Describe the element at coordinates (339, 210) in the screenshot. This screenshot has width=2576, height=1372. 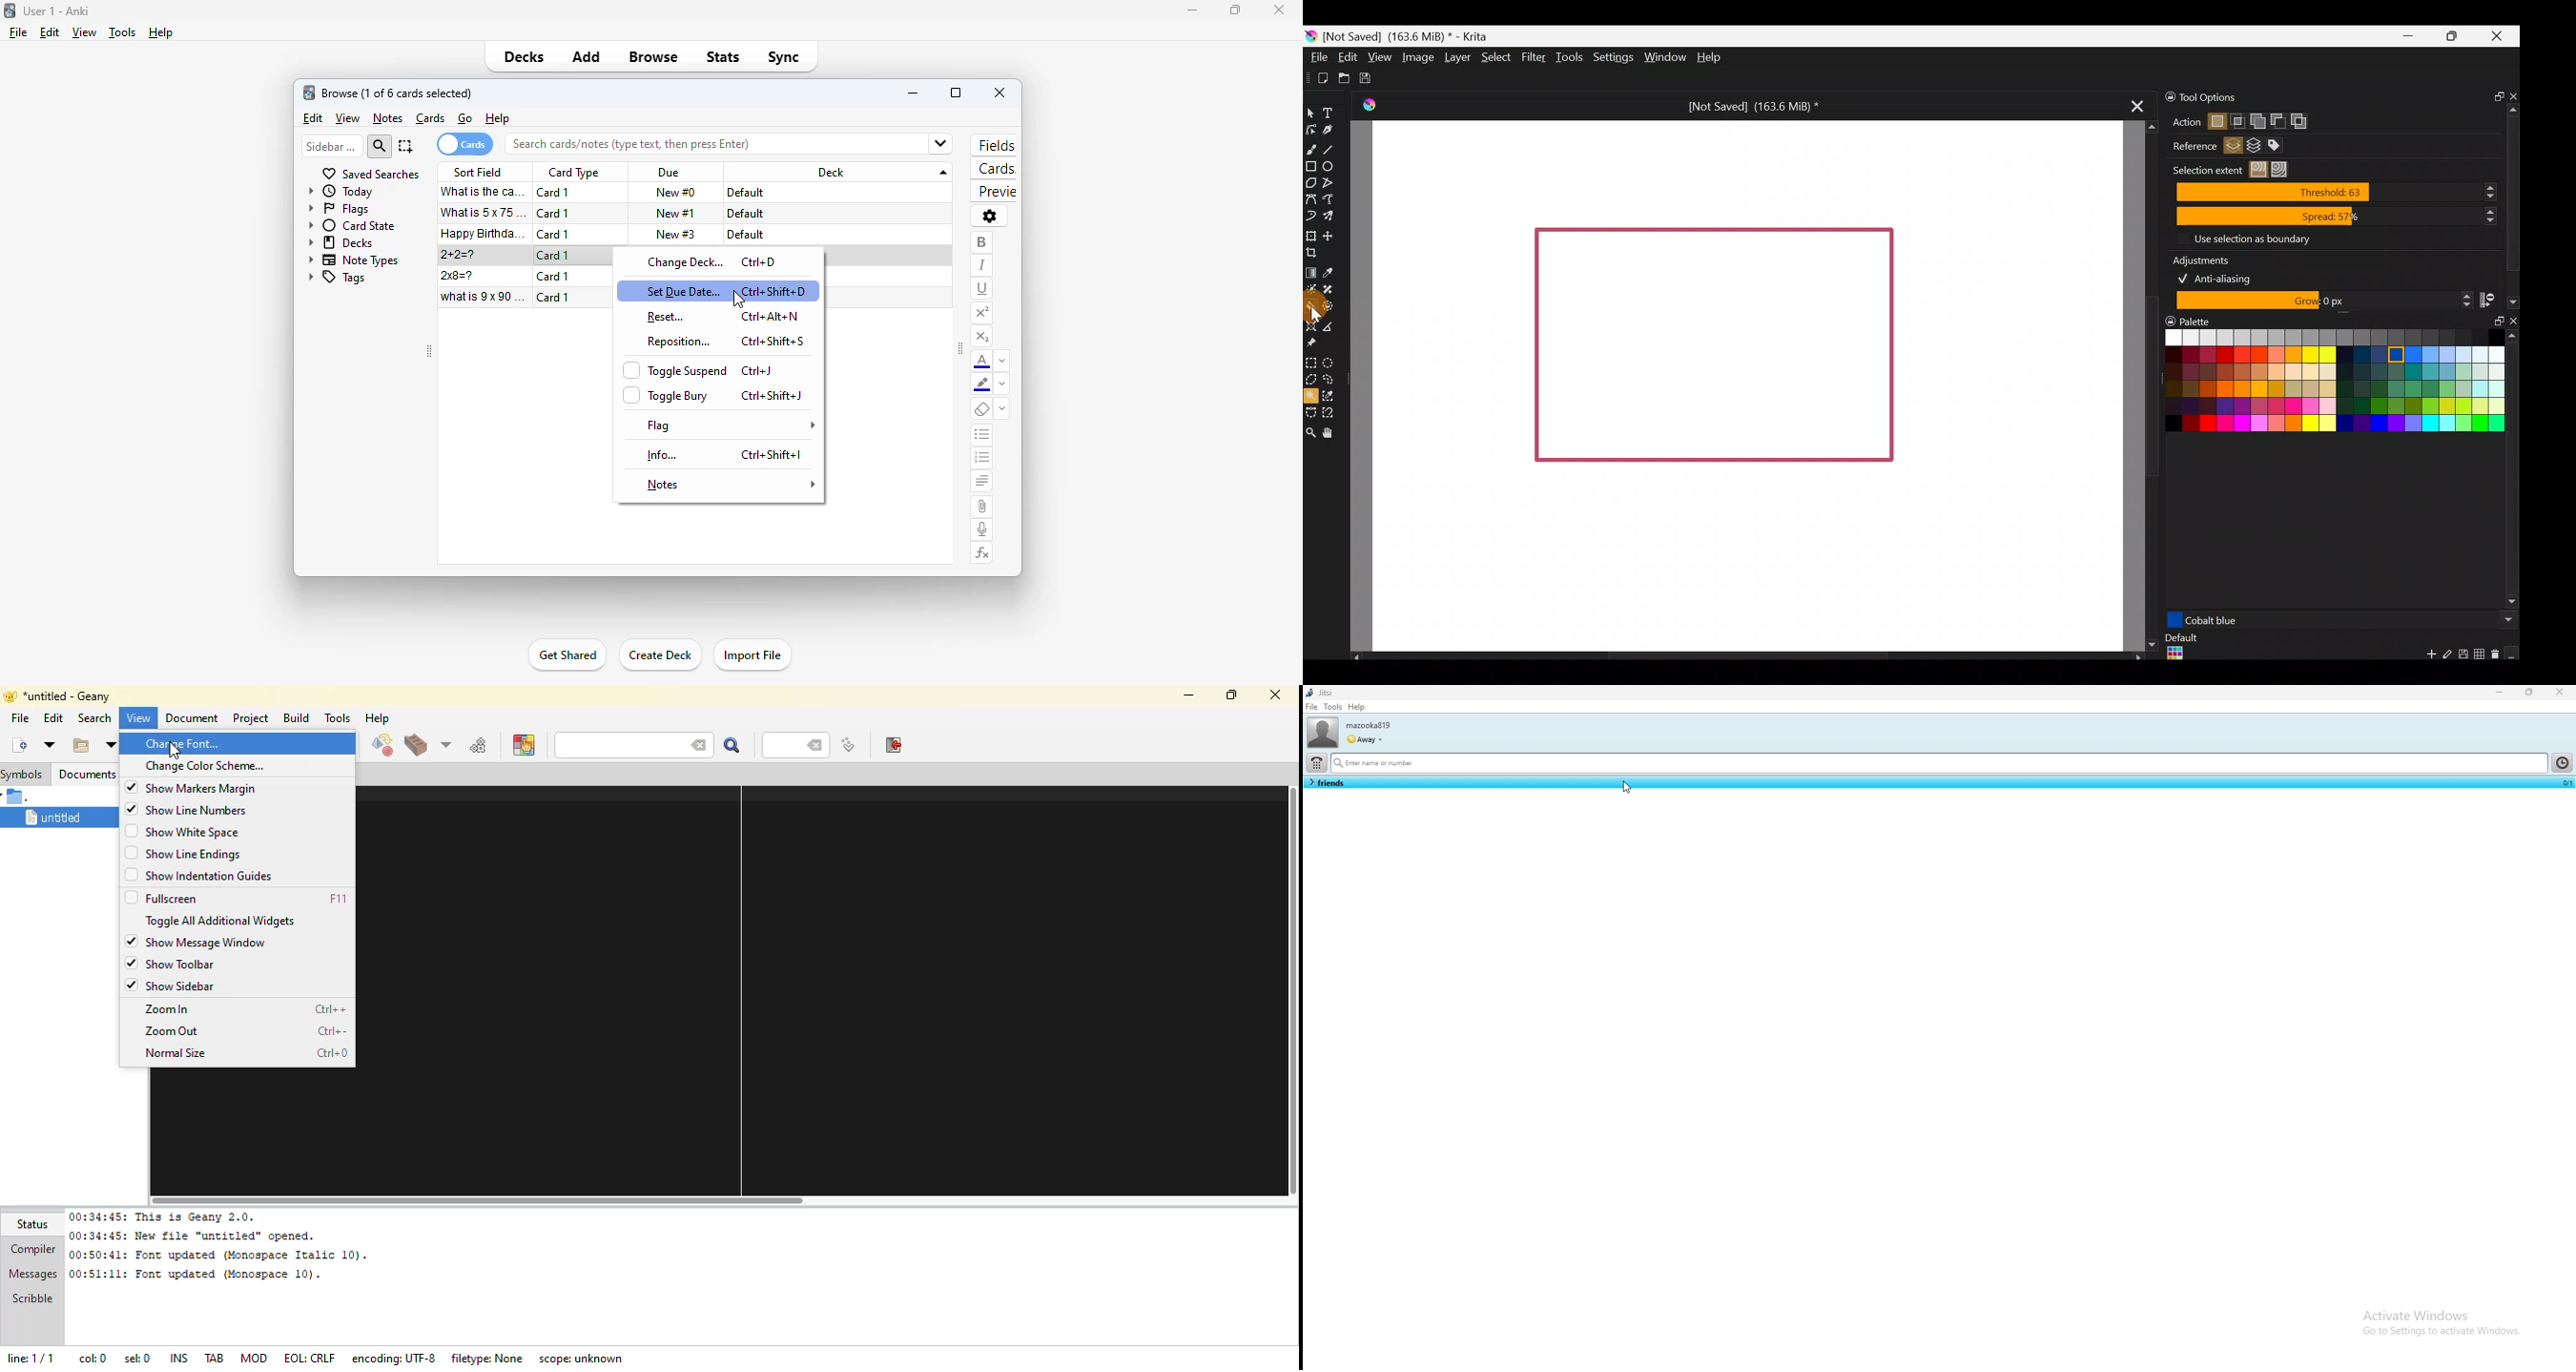
I see `flags` at that location.